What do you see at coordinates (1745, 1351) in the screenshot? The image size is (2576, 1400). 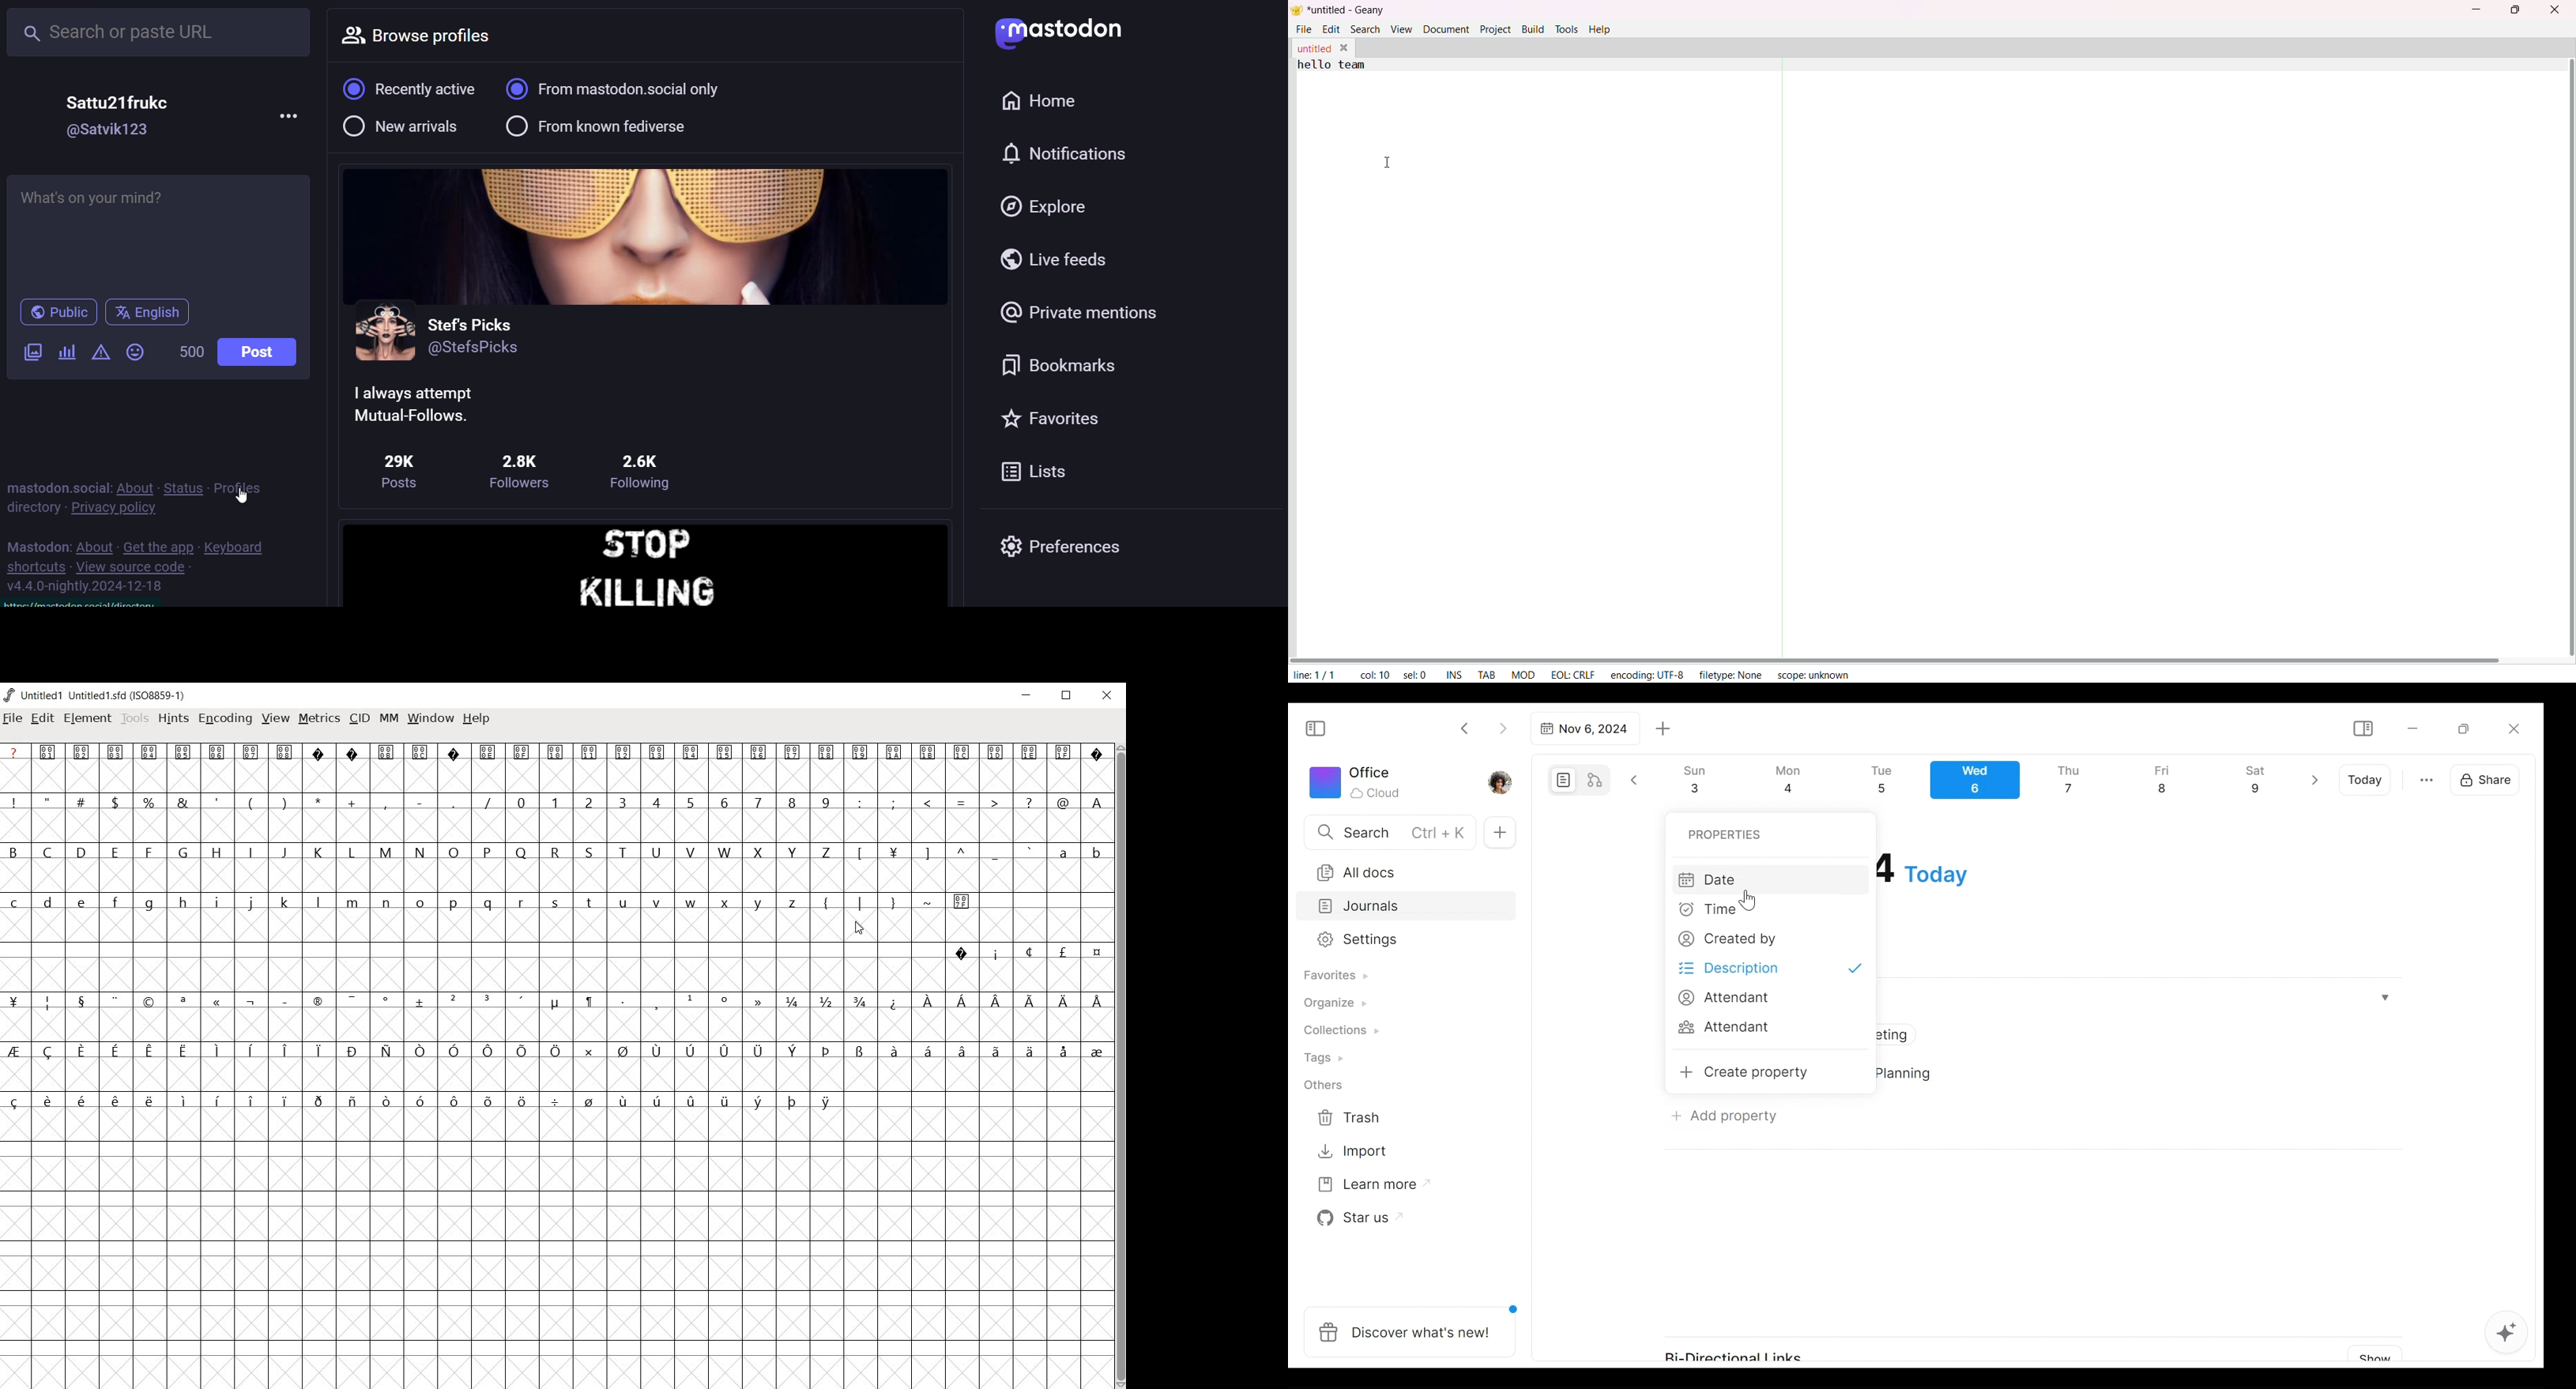 I see `Bi-Directional Links` at bounding box center [1745, 1351].